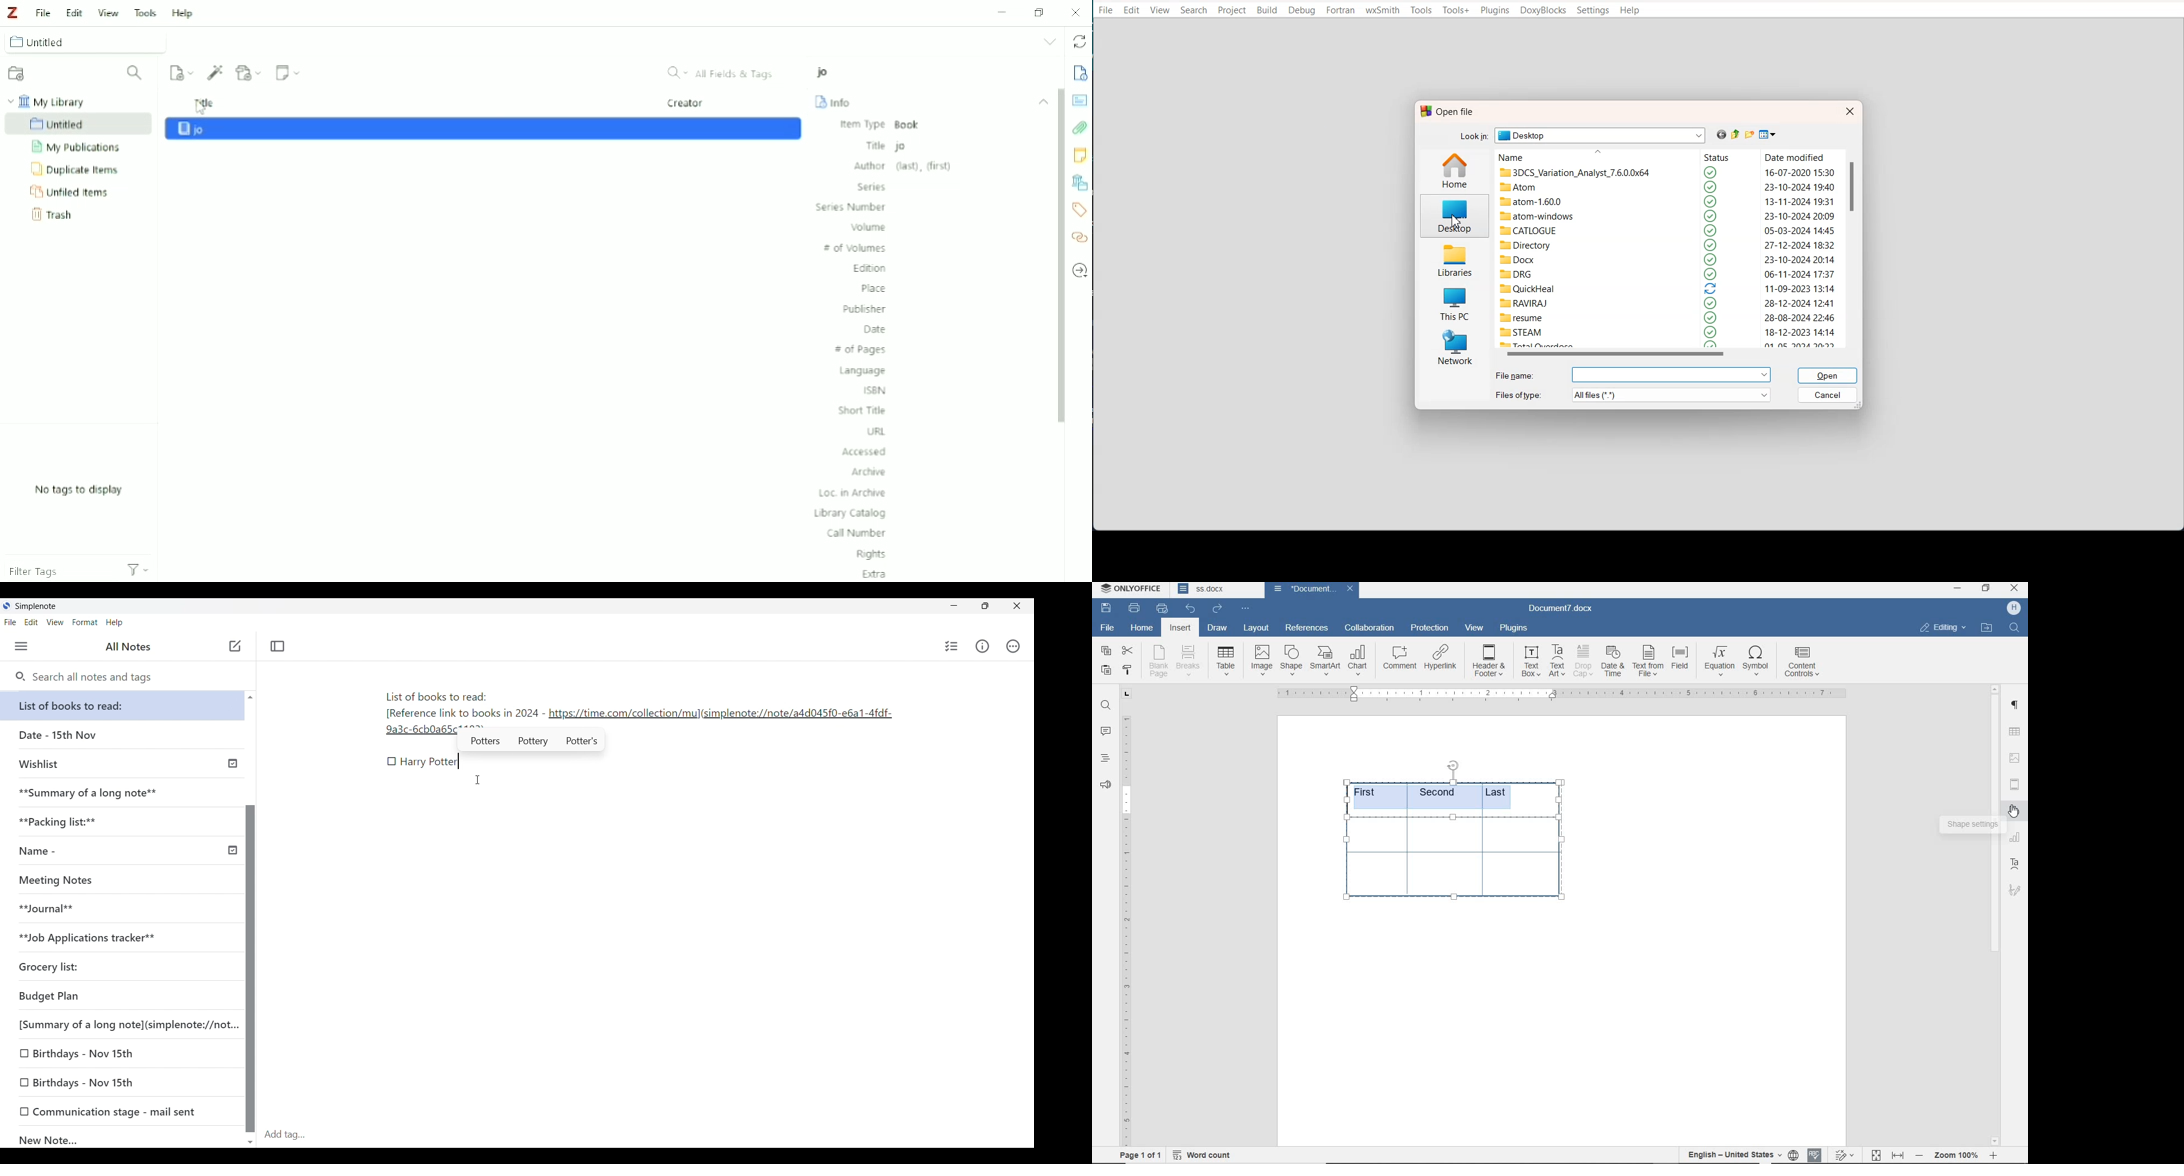 This screenshot has width=2184, height=1176. Describe the element at coordinates (1987, 589) in the screenshot. I see `RESTORE DOWN` at that location.